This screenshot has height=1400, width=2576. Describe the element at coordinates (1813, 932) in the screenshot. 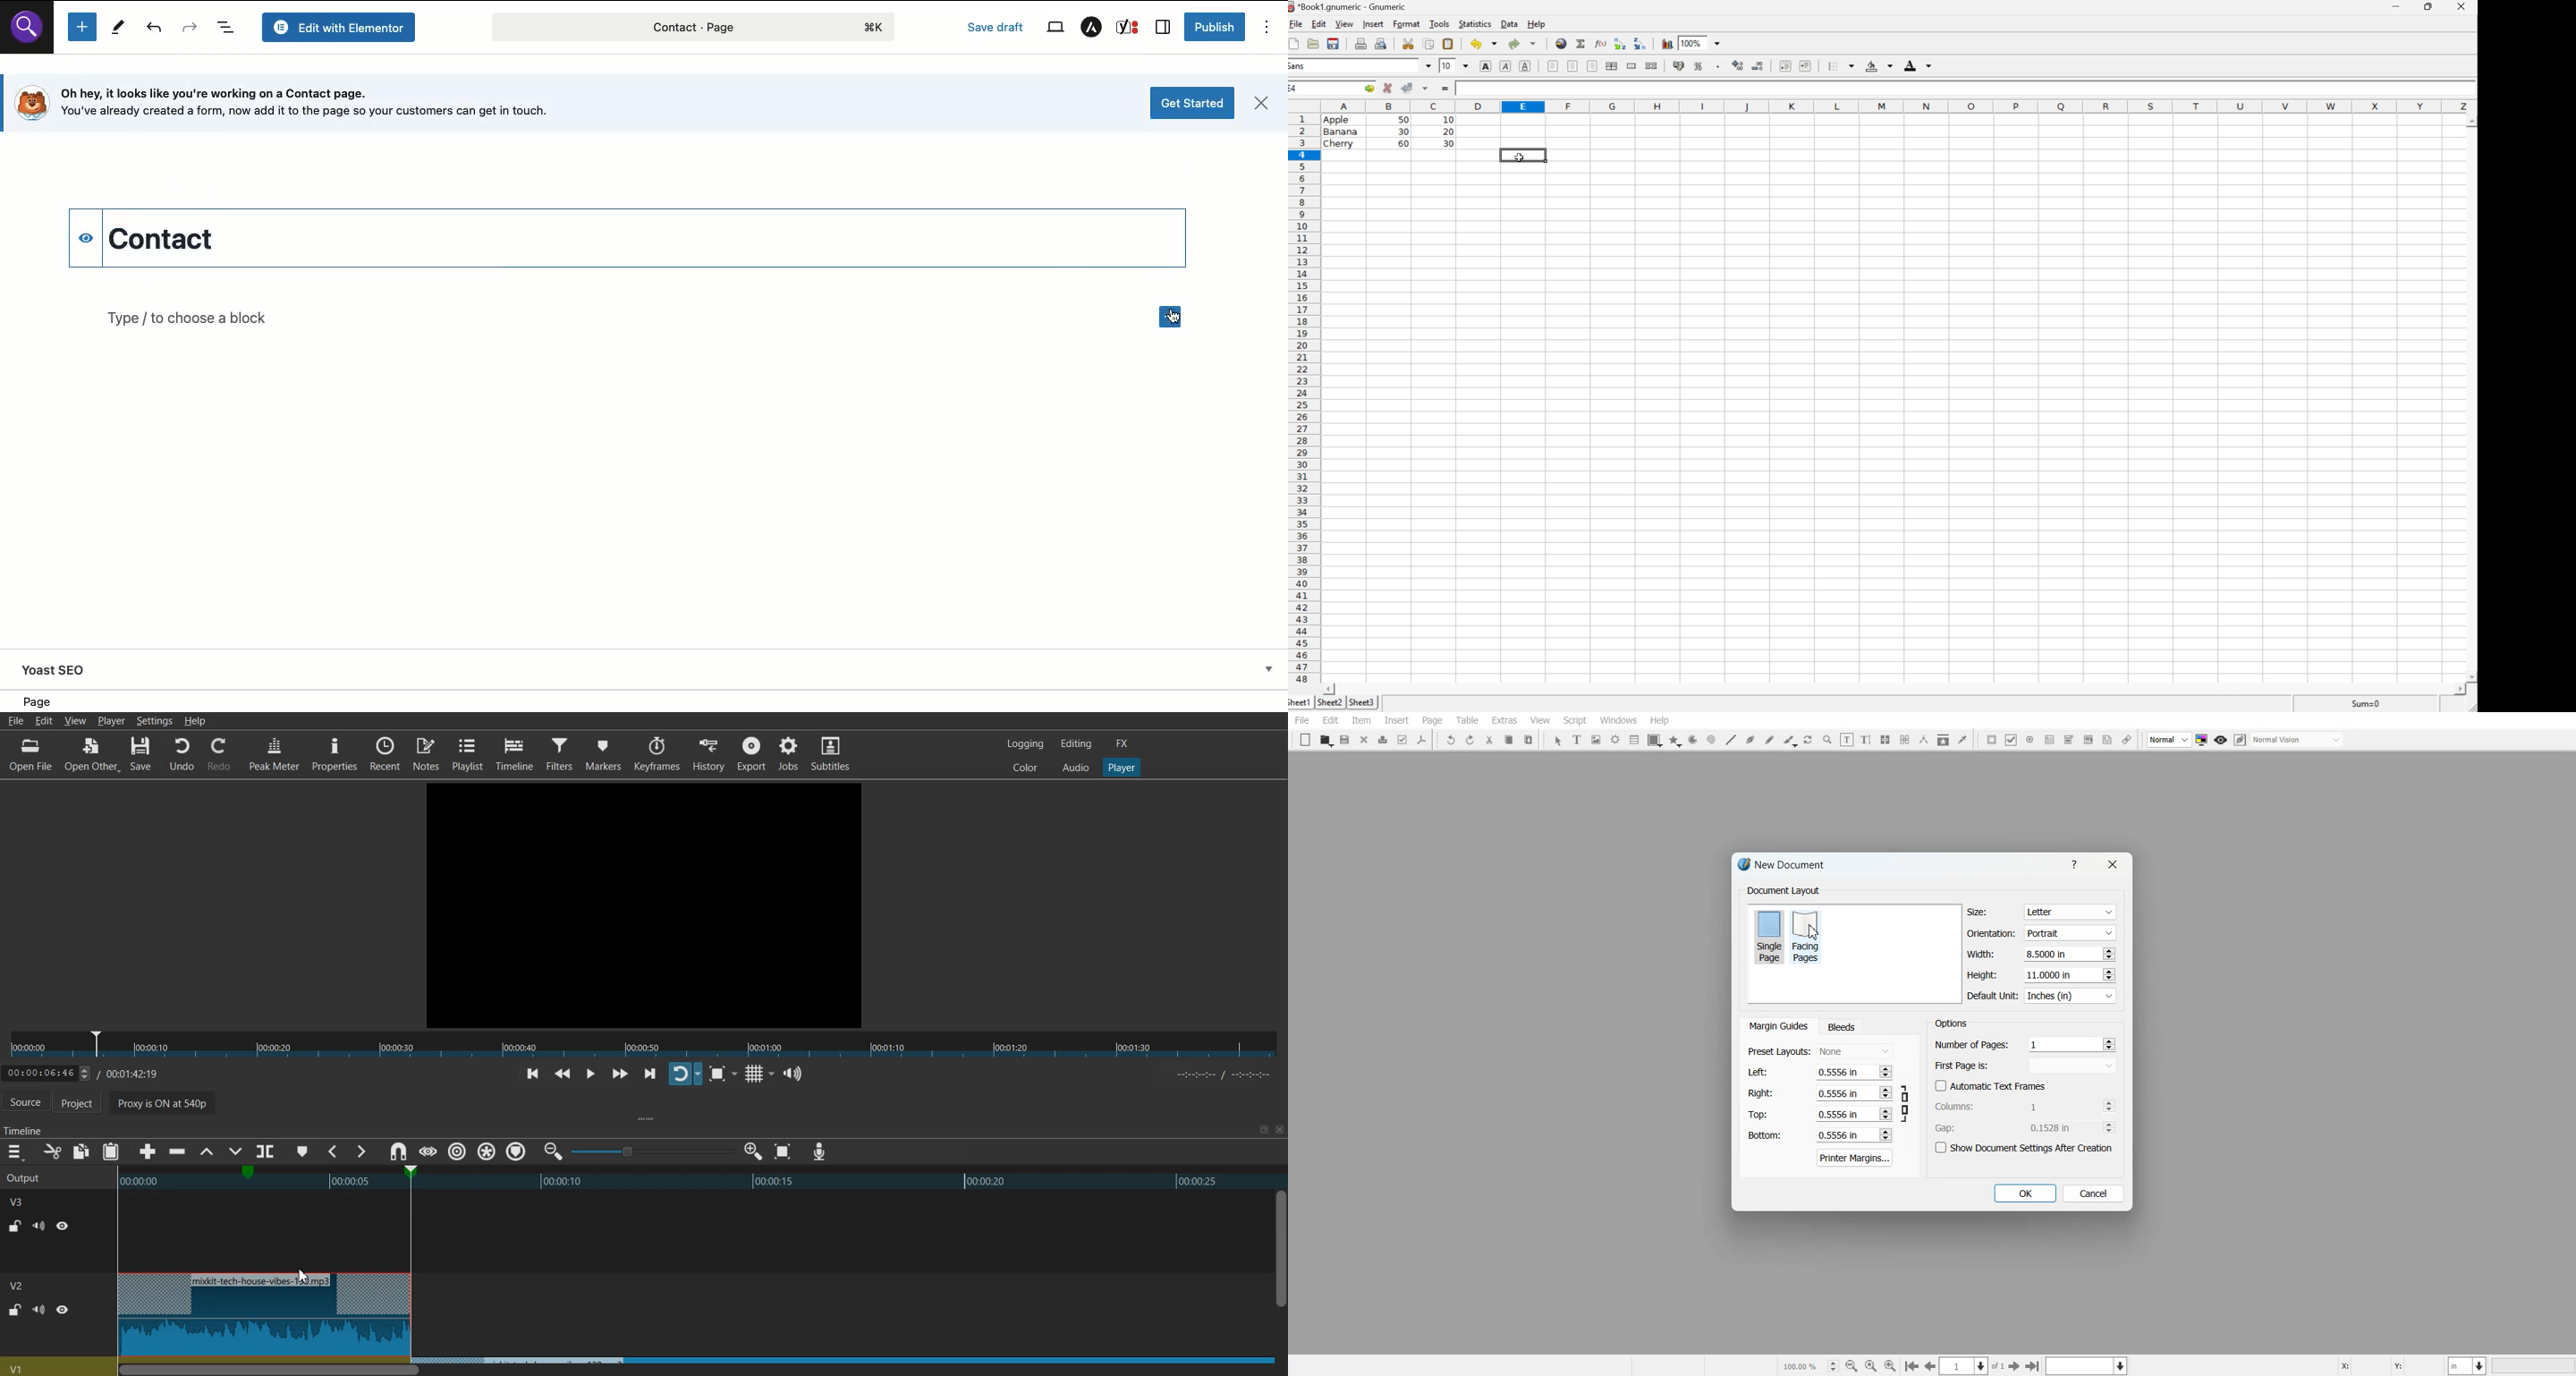

I see `Cursor` at that location.